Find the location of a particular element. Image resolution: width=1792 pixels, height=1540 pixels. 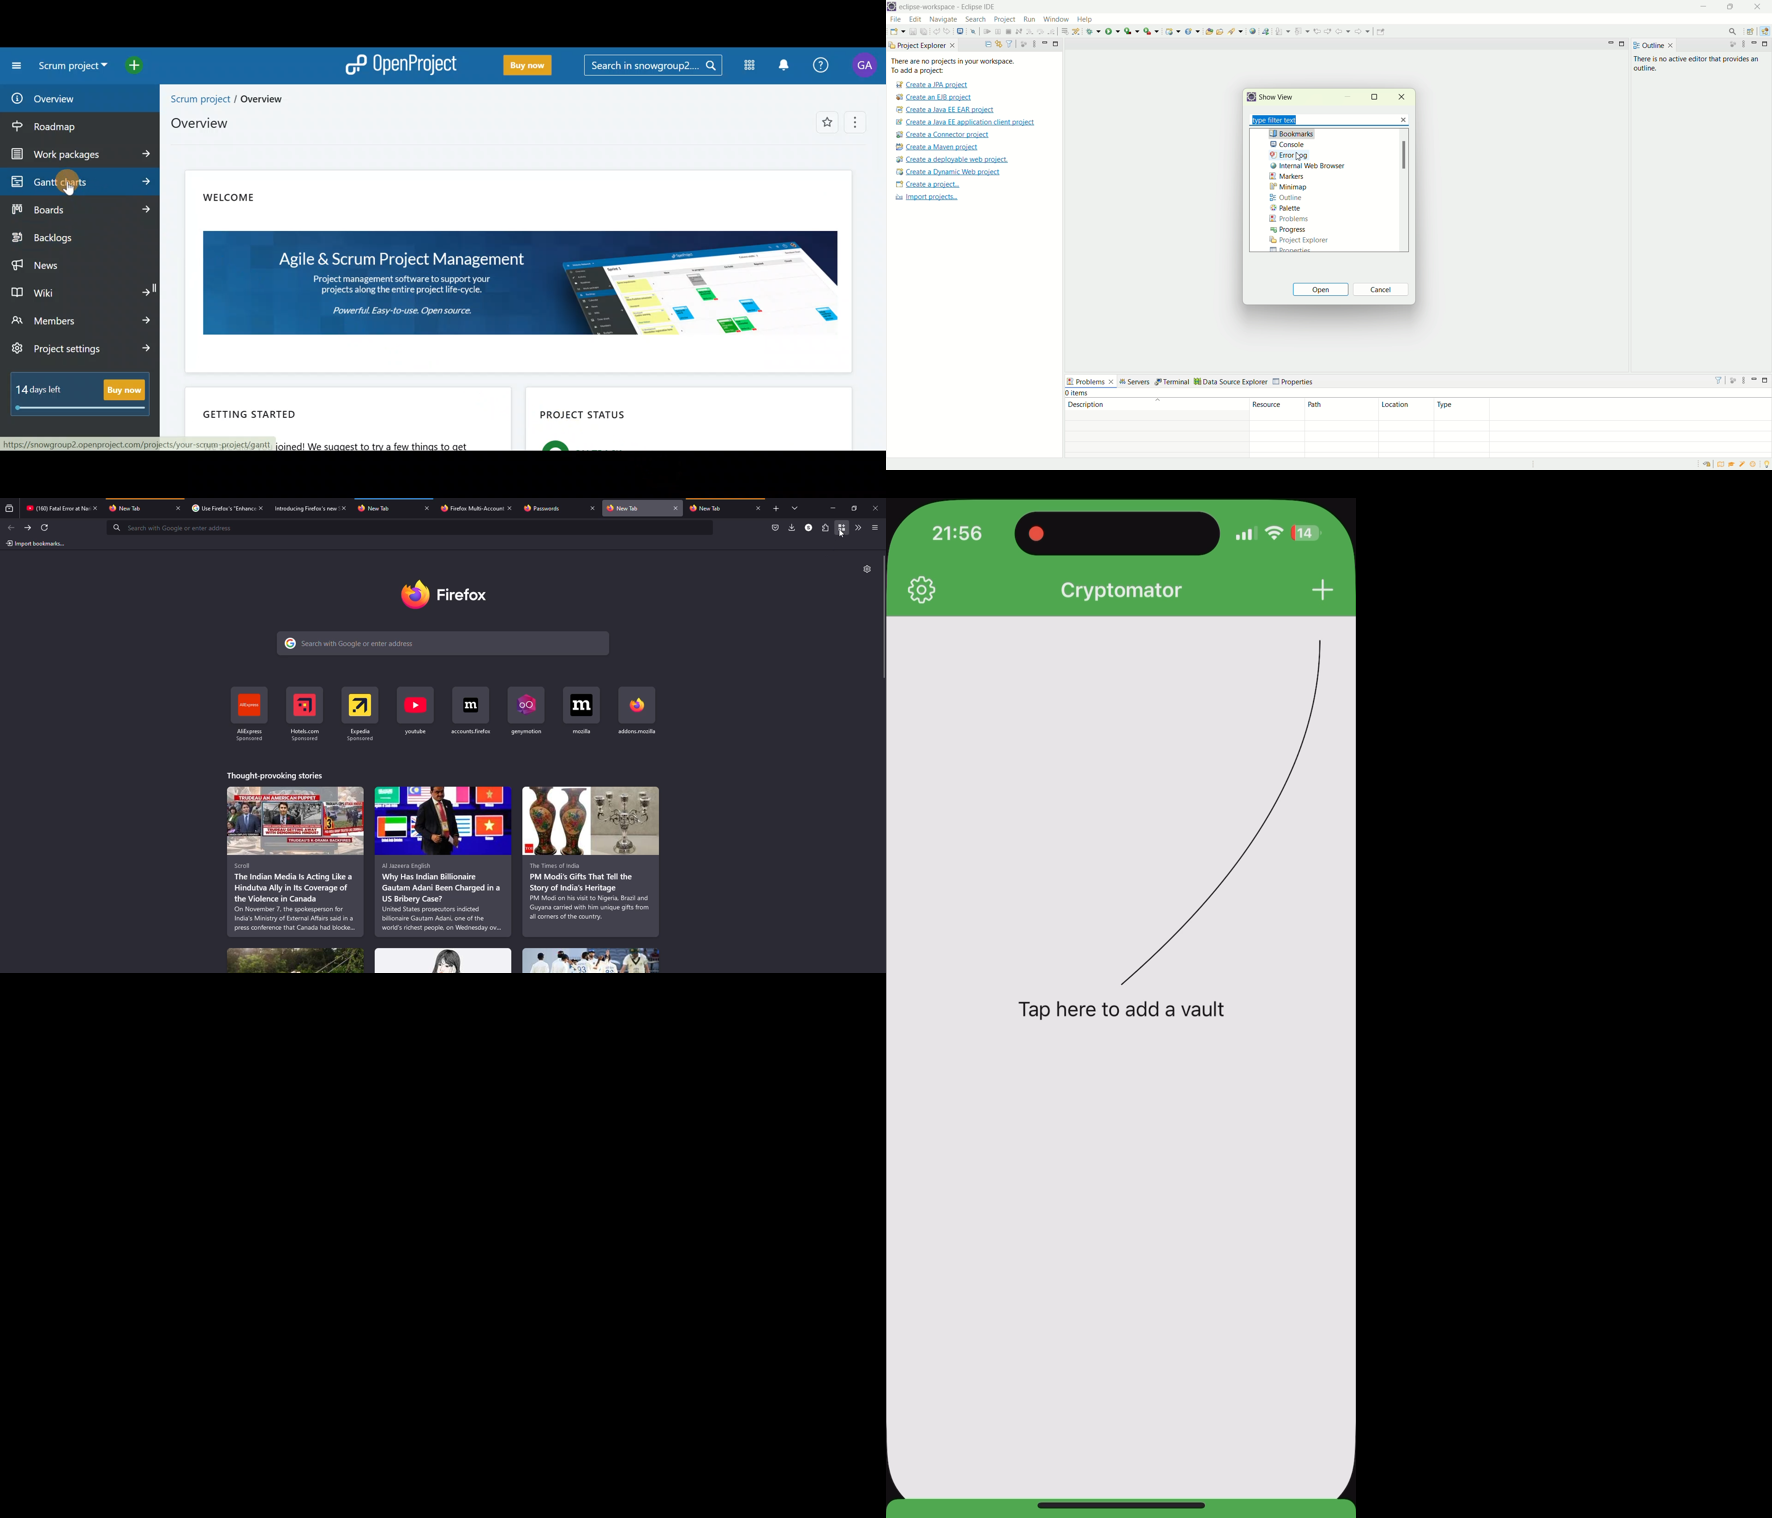

file is located at coordinates (894, 19).